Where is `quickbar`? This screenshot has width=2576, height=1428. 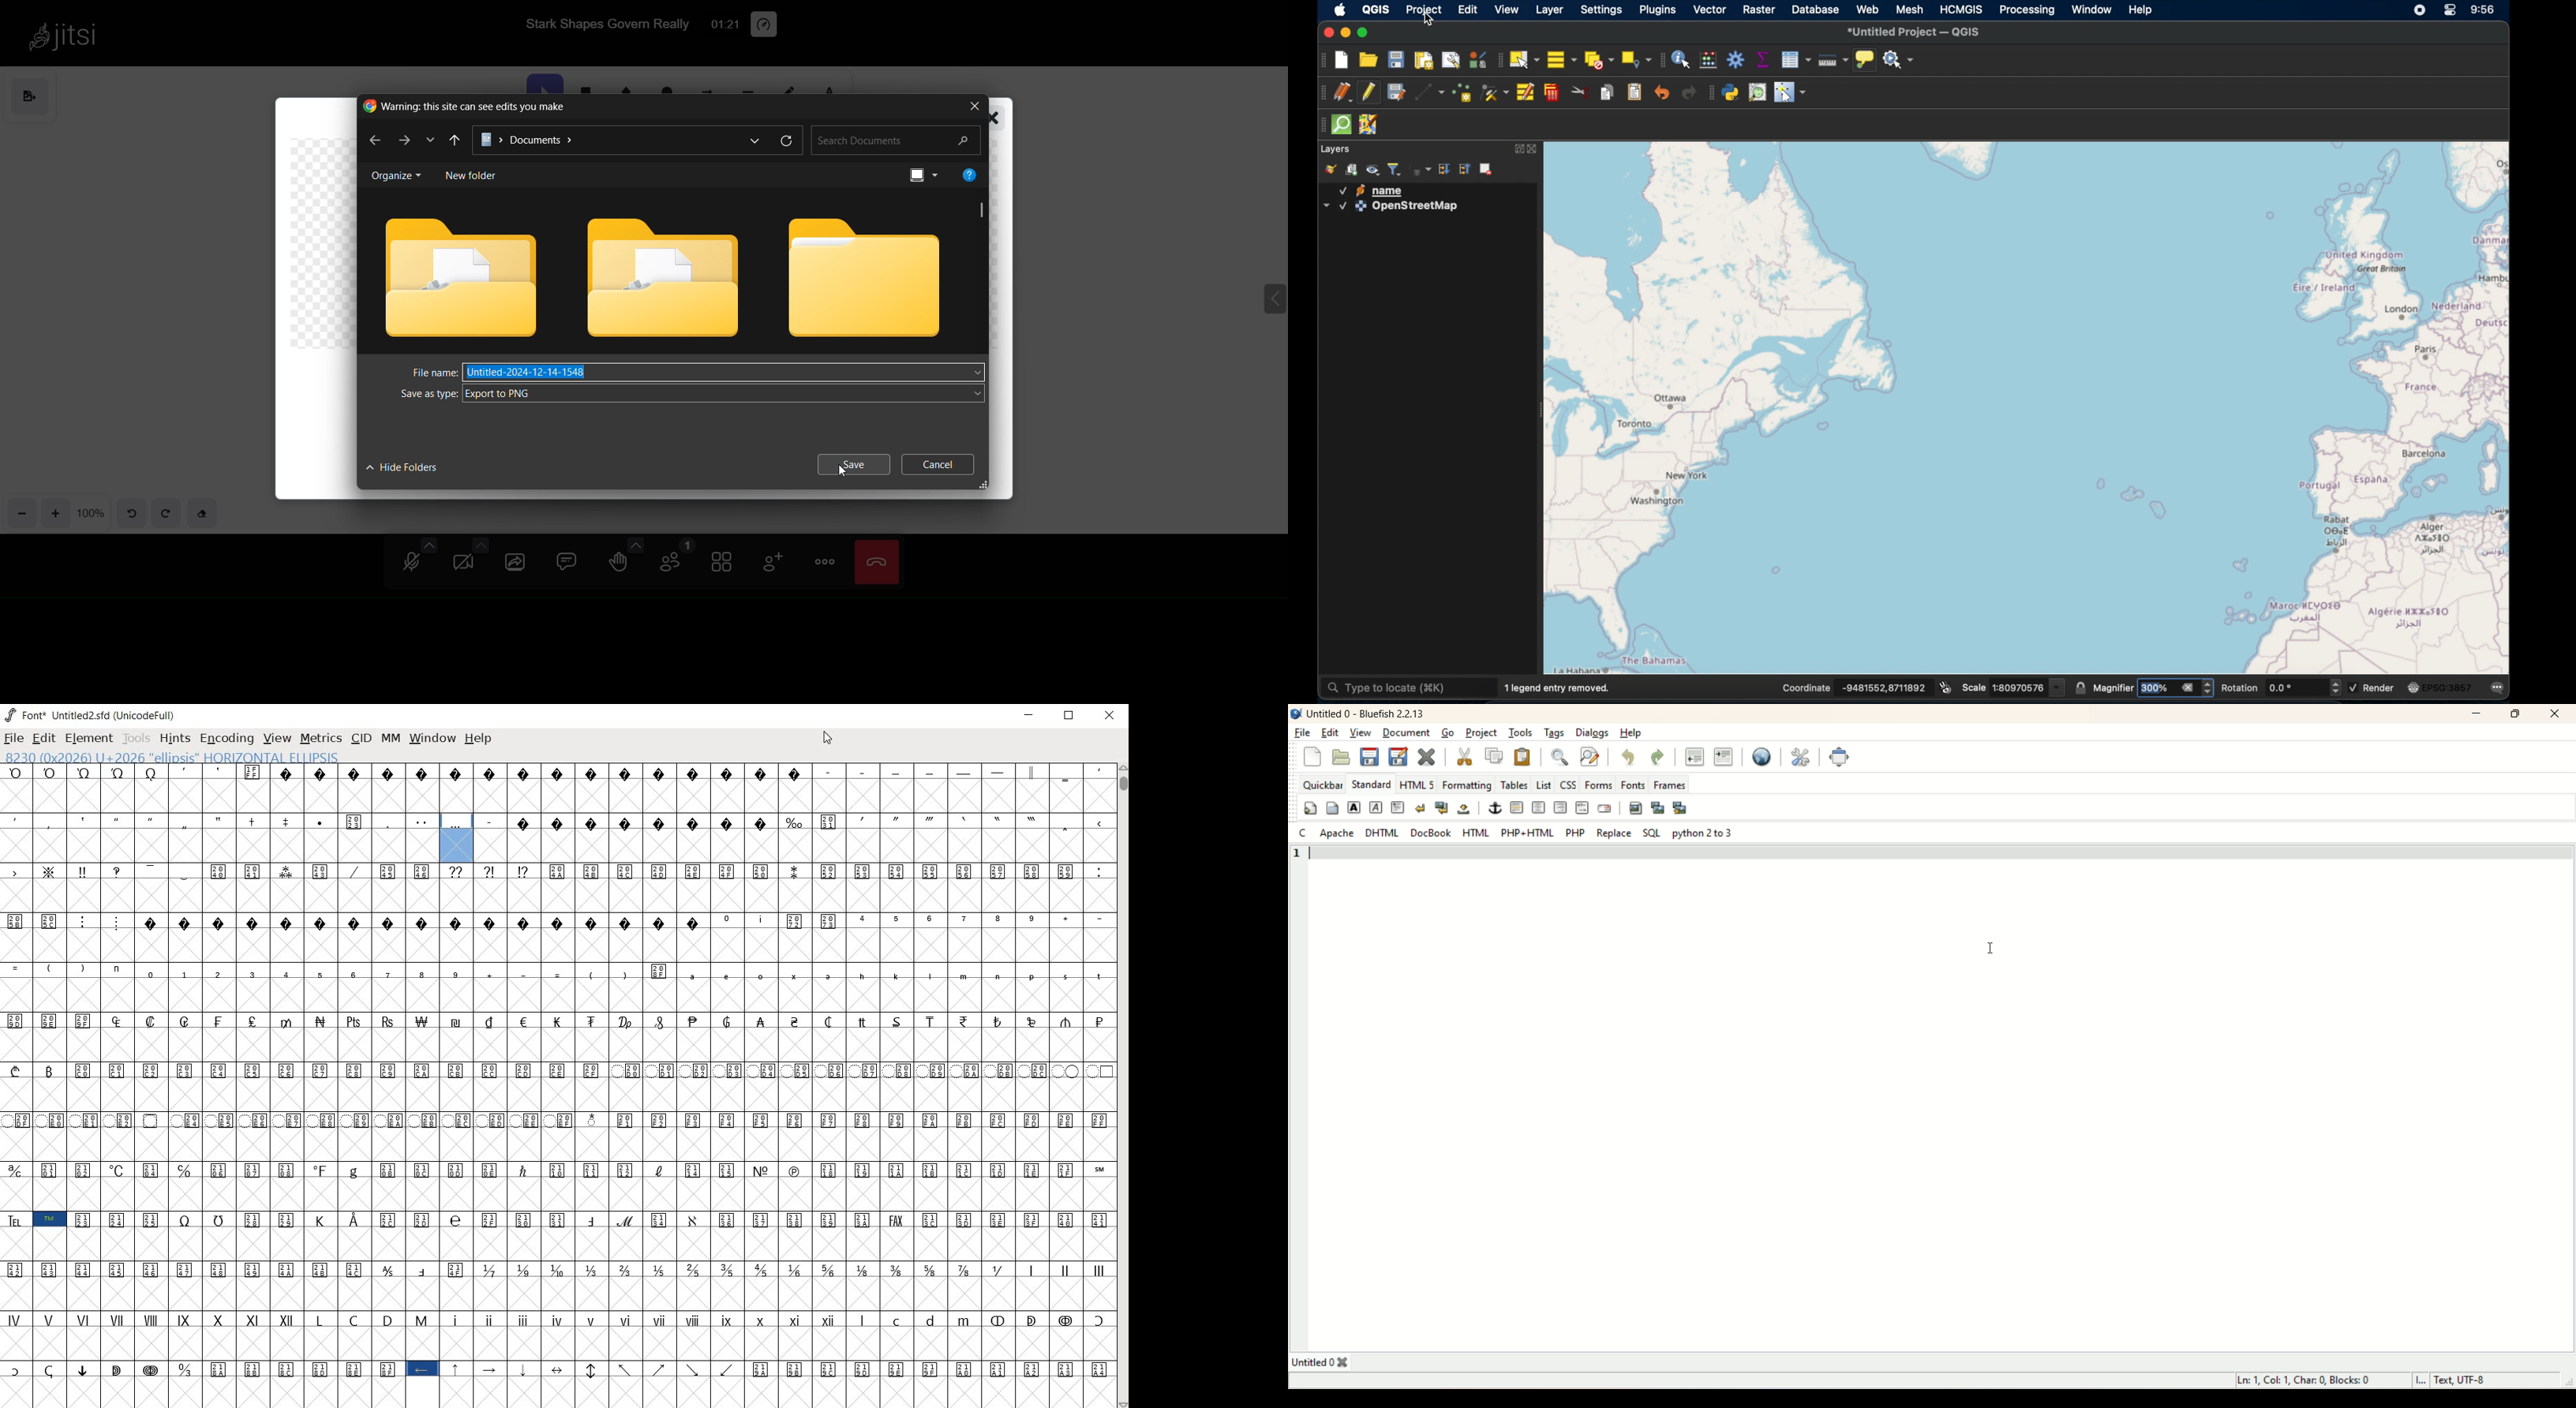
quickbar is located at coordinates (1322, 786).